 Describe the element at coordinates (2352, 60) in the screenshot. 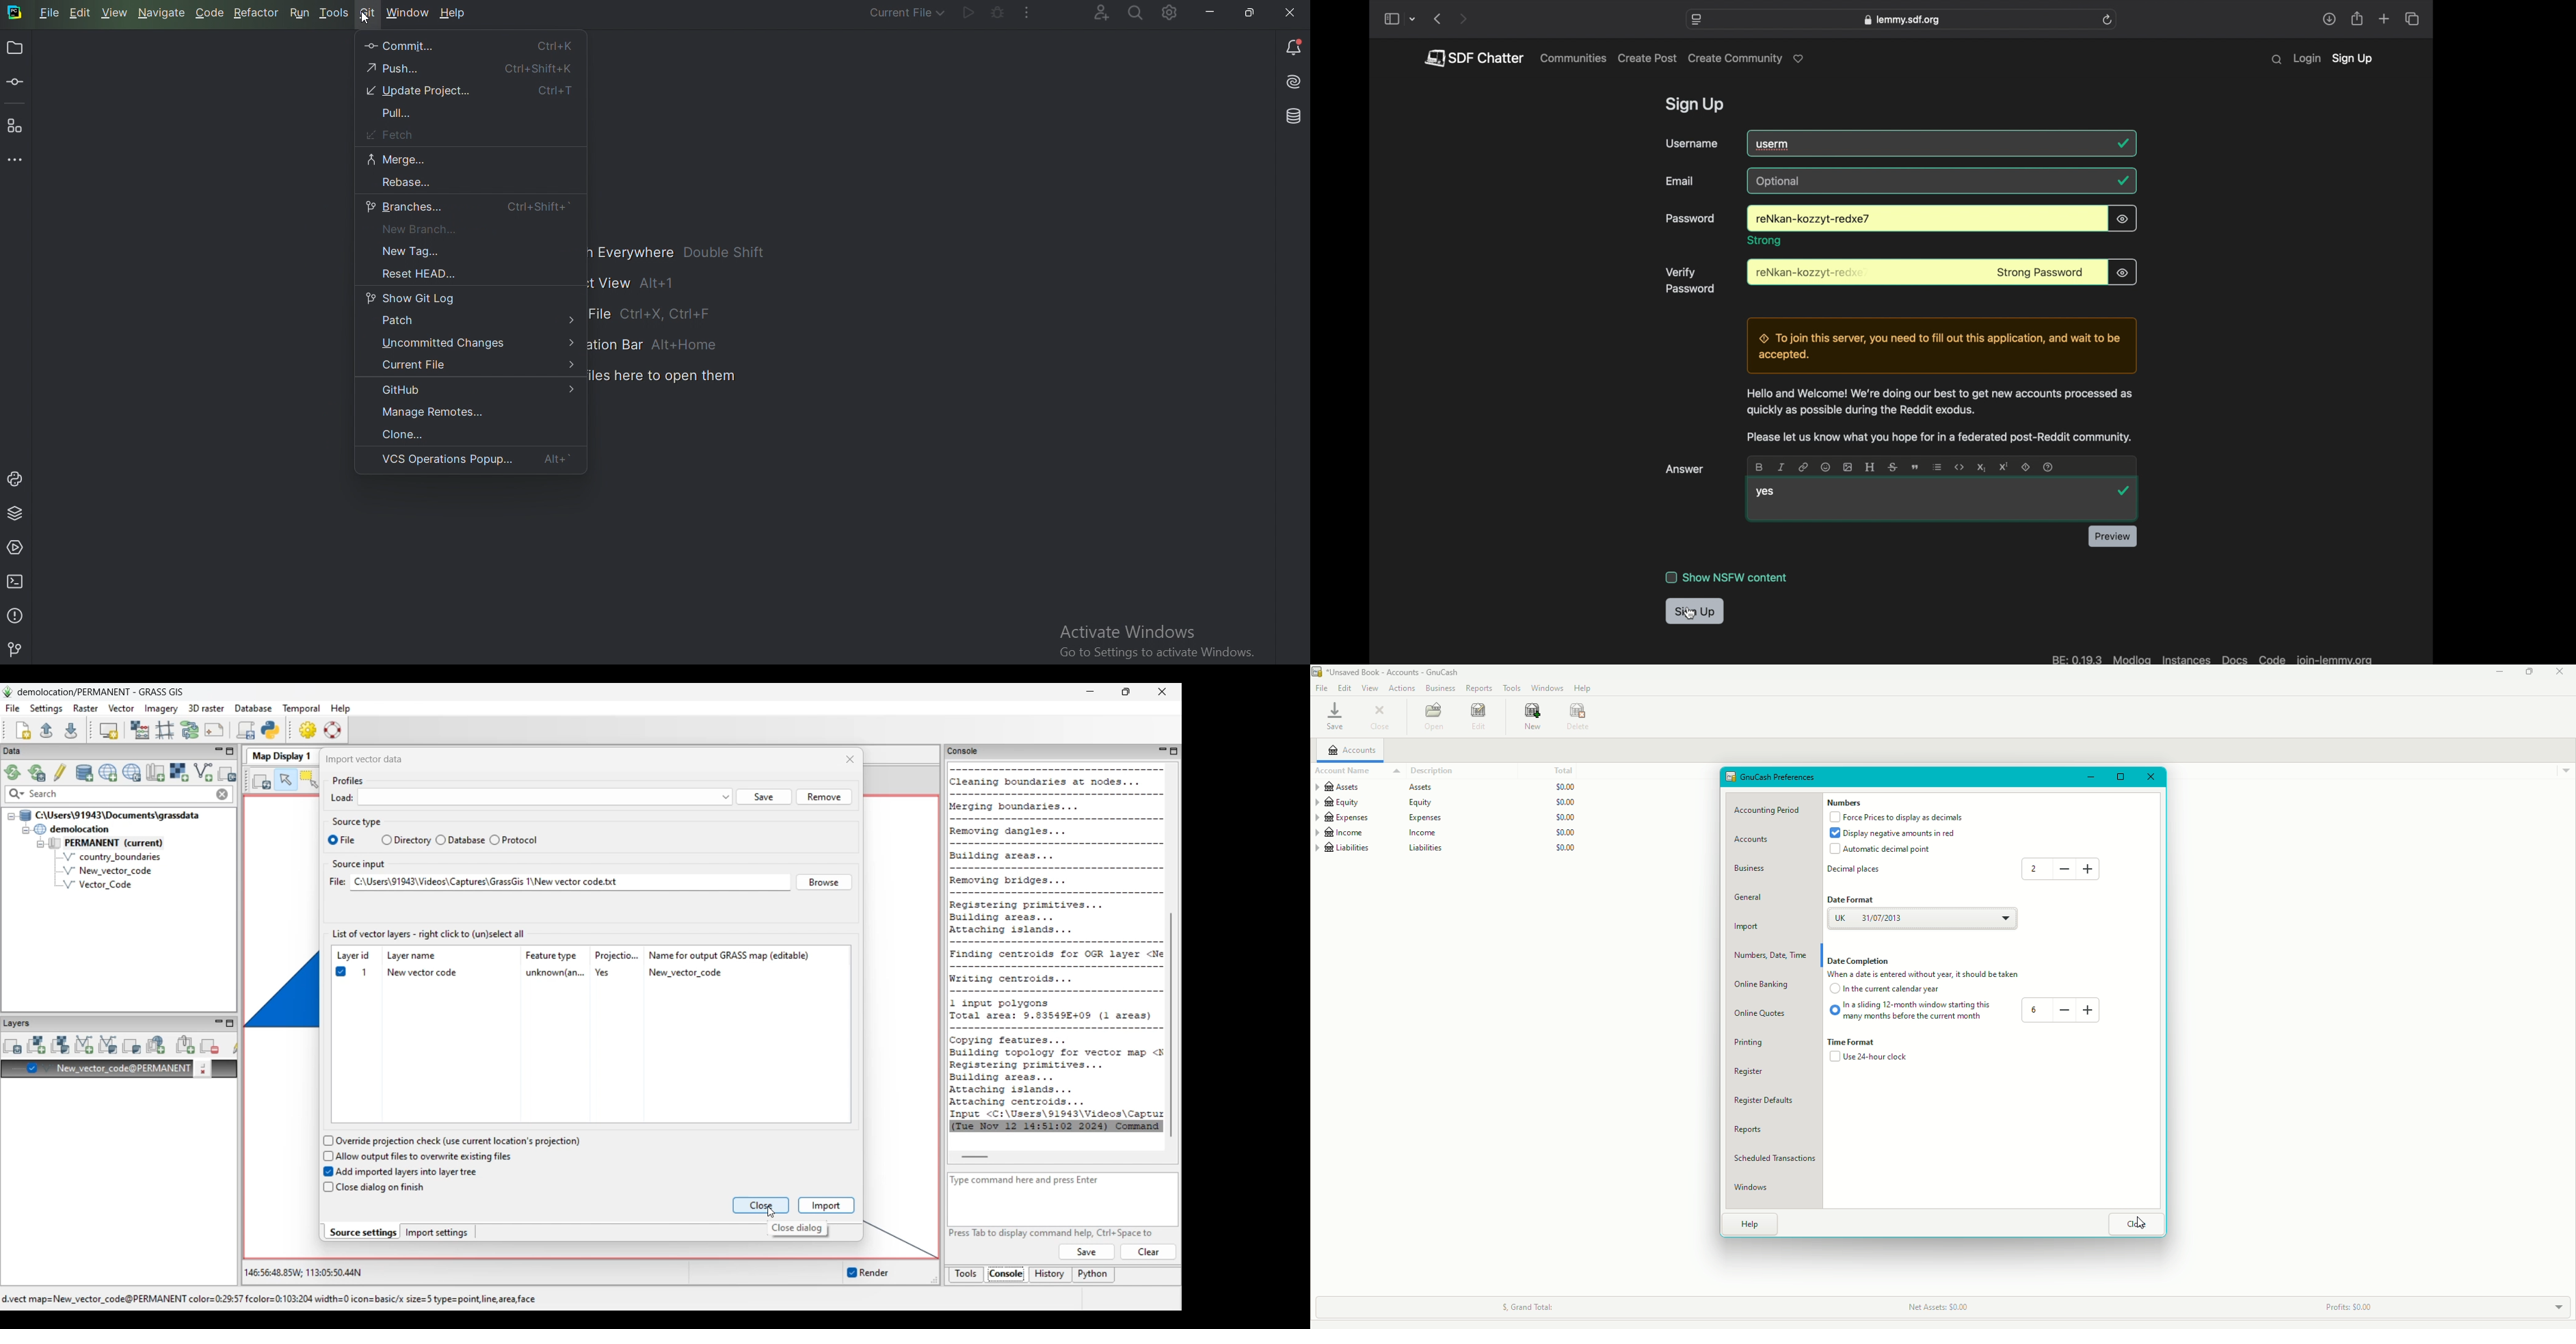

I see `sign up` at that location.